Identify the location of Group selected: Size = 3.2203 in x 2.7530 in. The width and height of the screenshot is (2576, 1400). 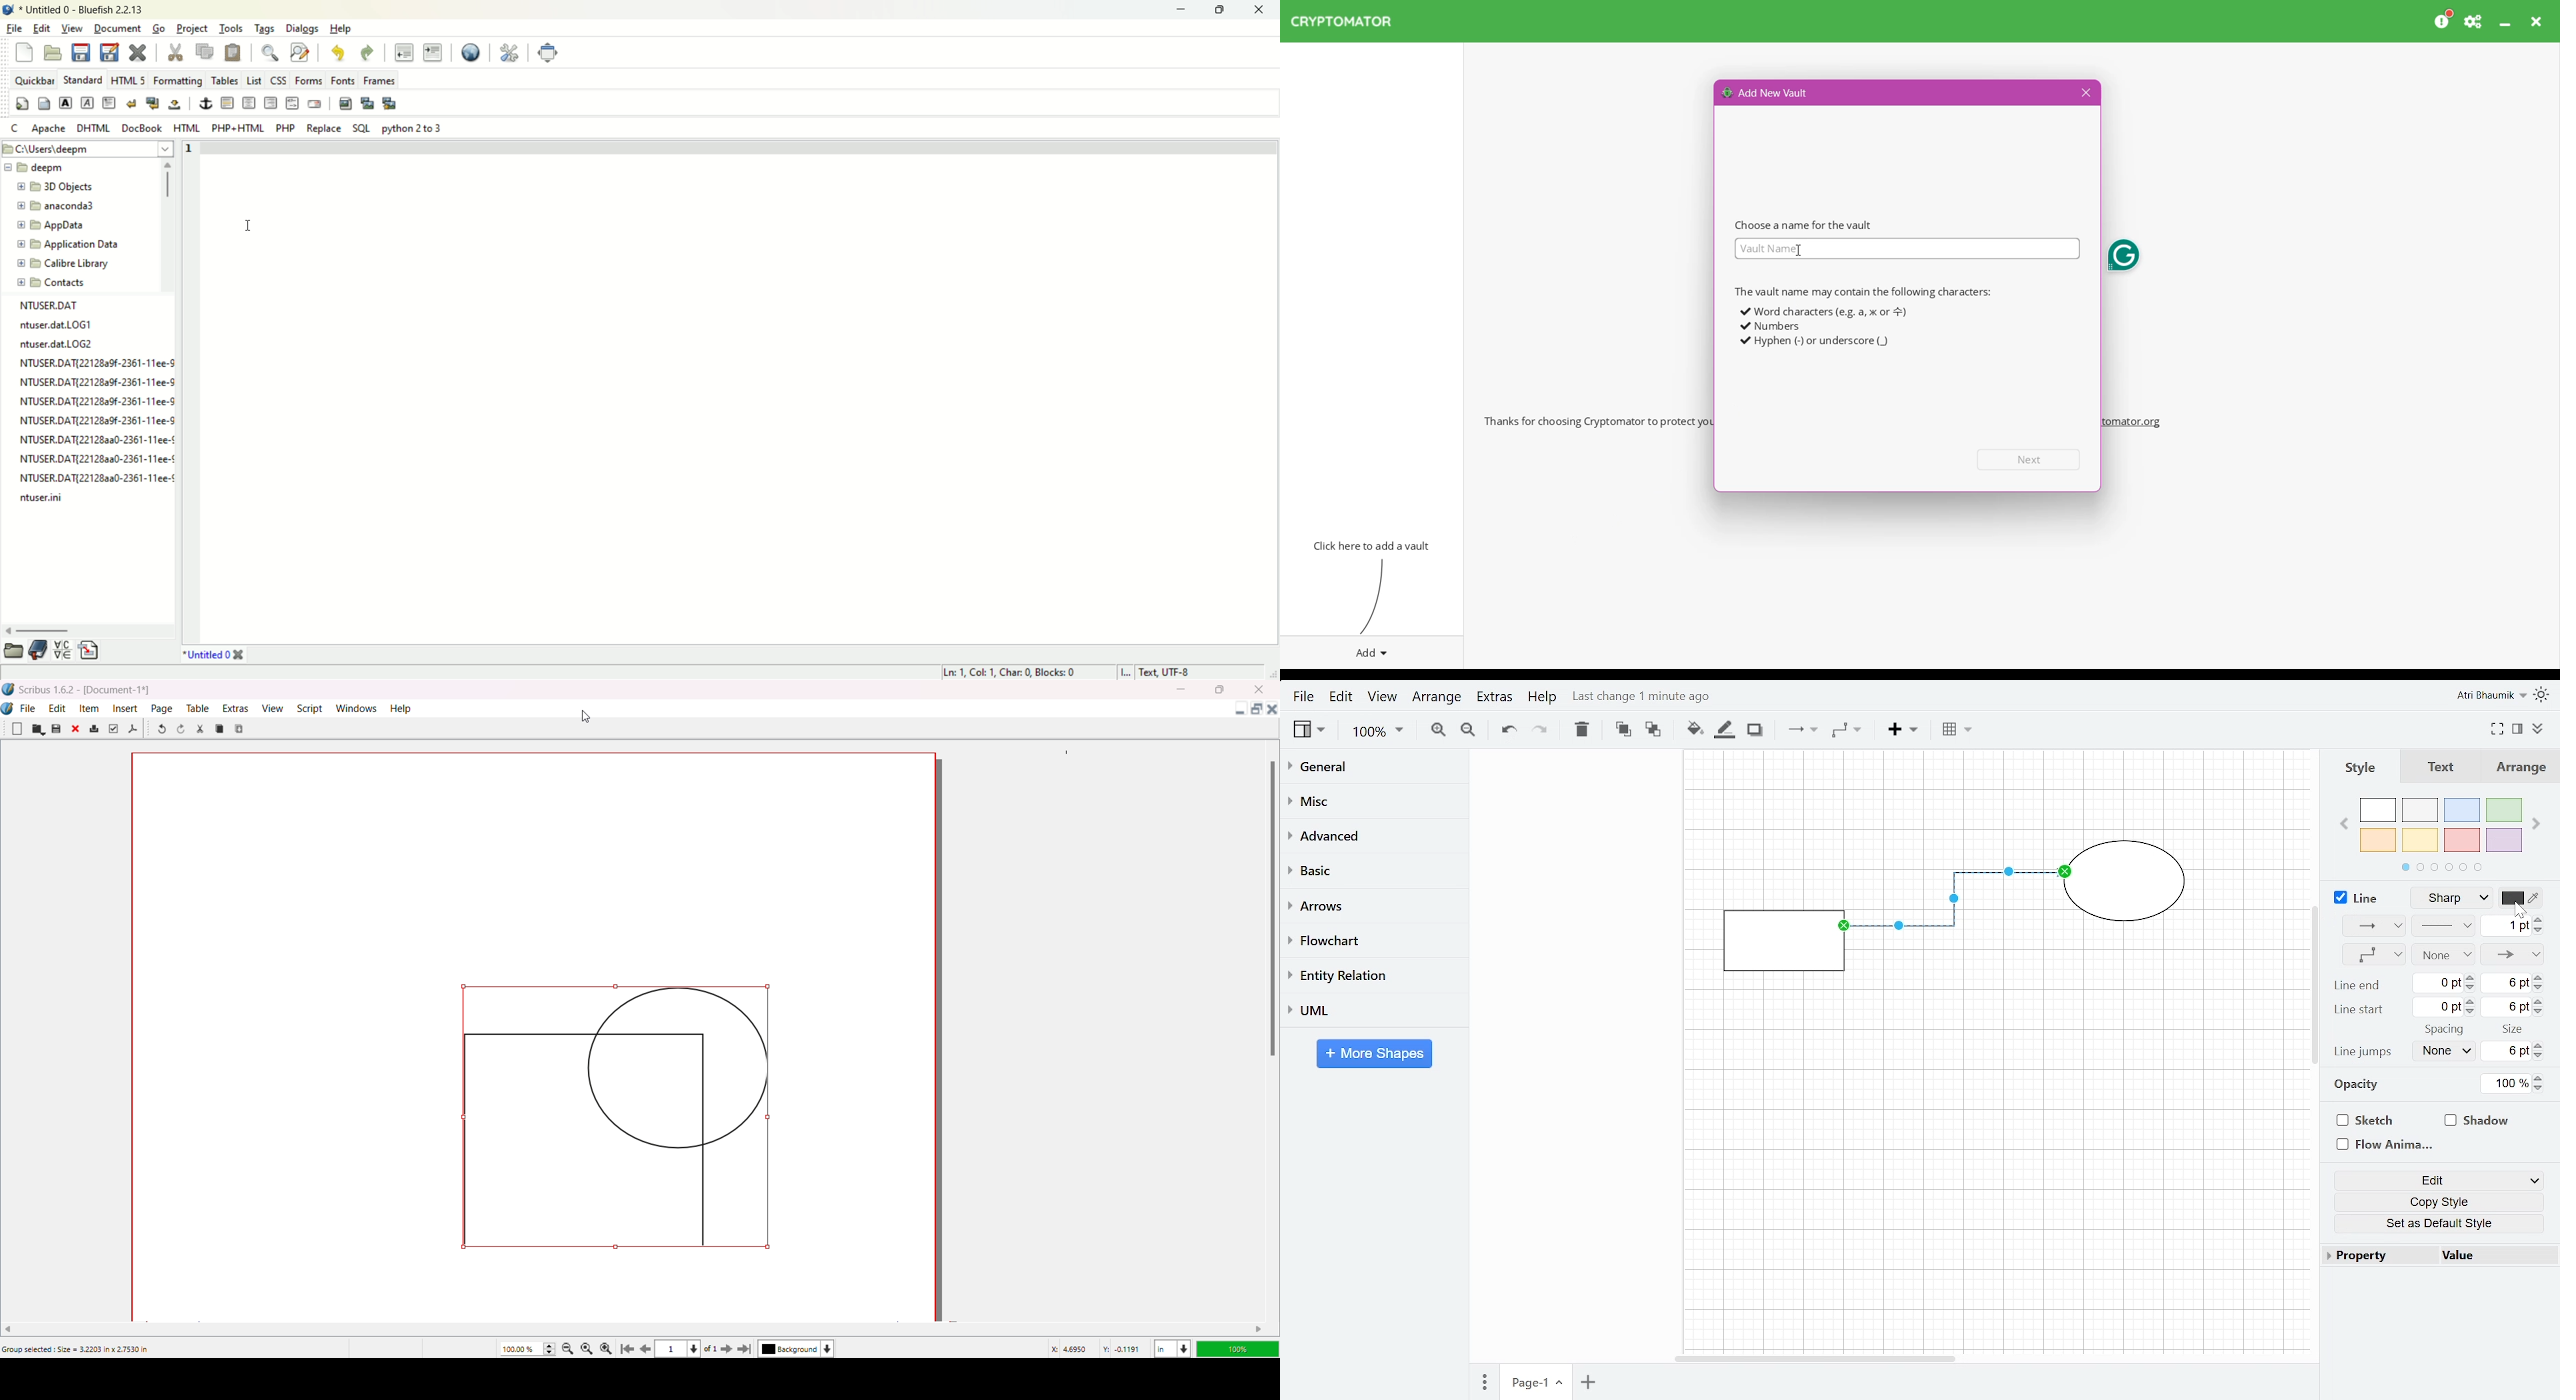
(77, 1350).